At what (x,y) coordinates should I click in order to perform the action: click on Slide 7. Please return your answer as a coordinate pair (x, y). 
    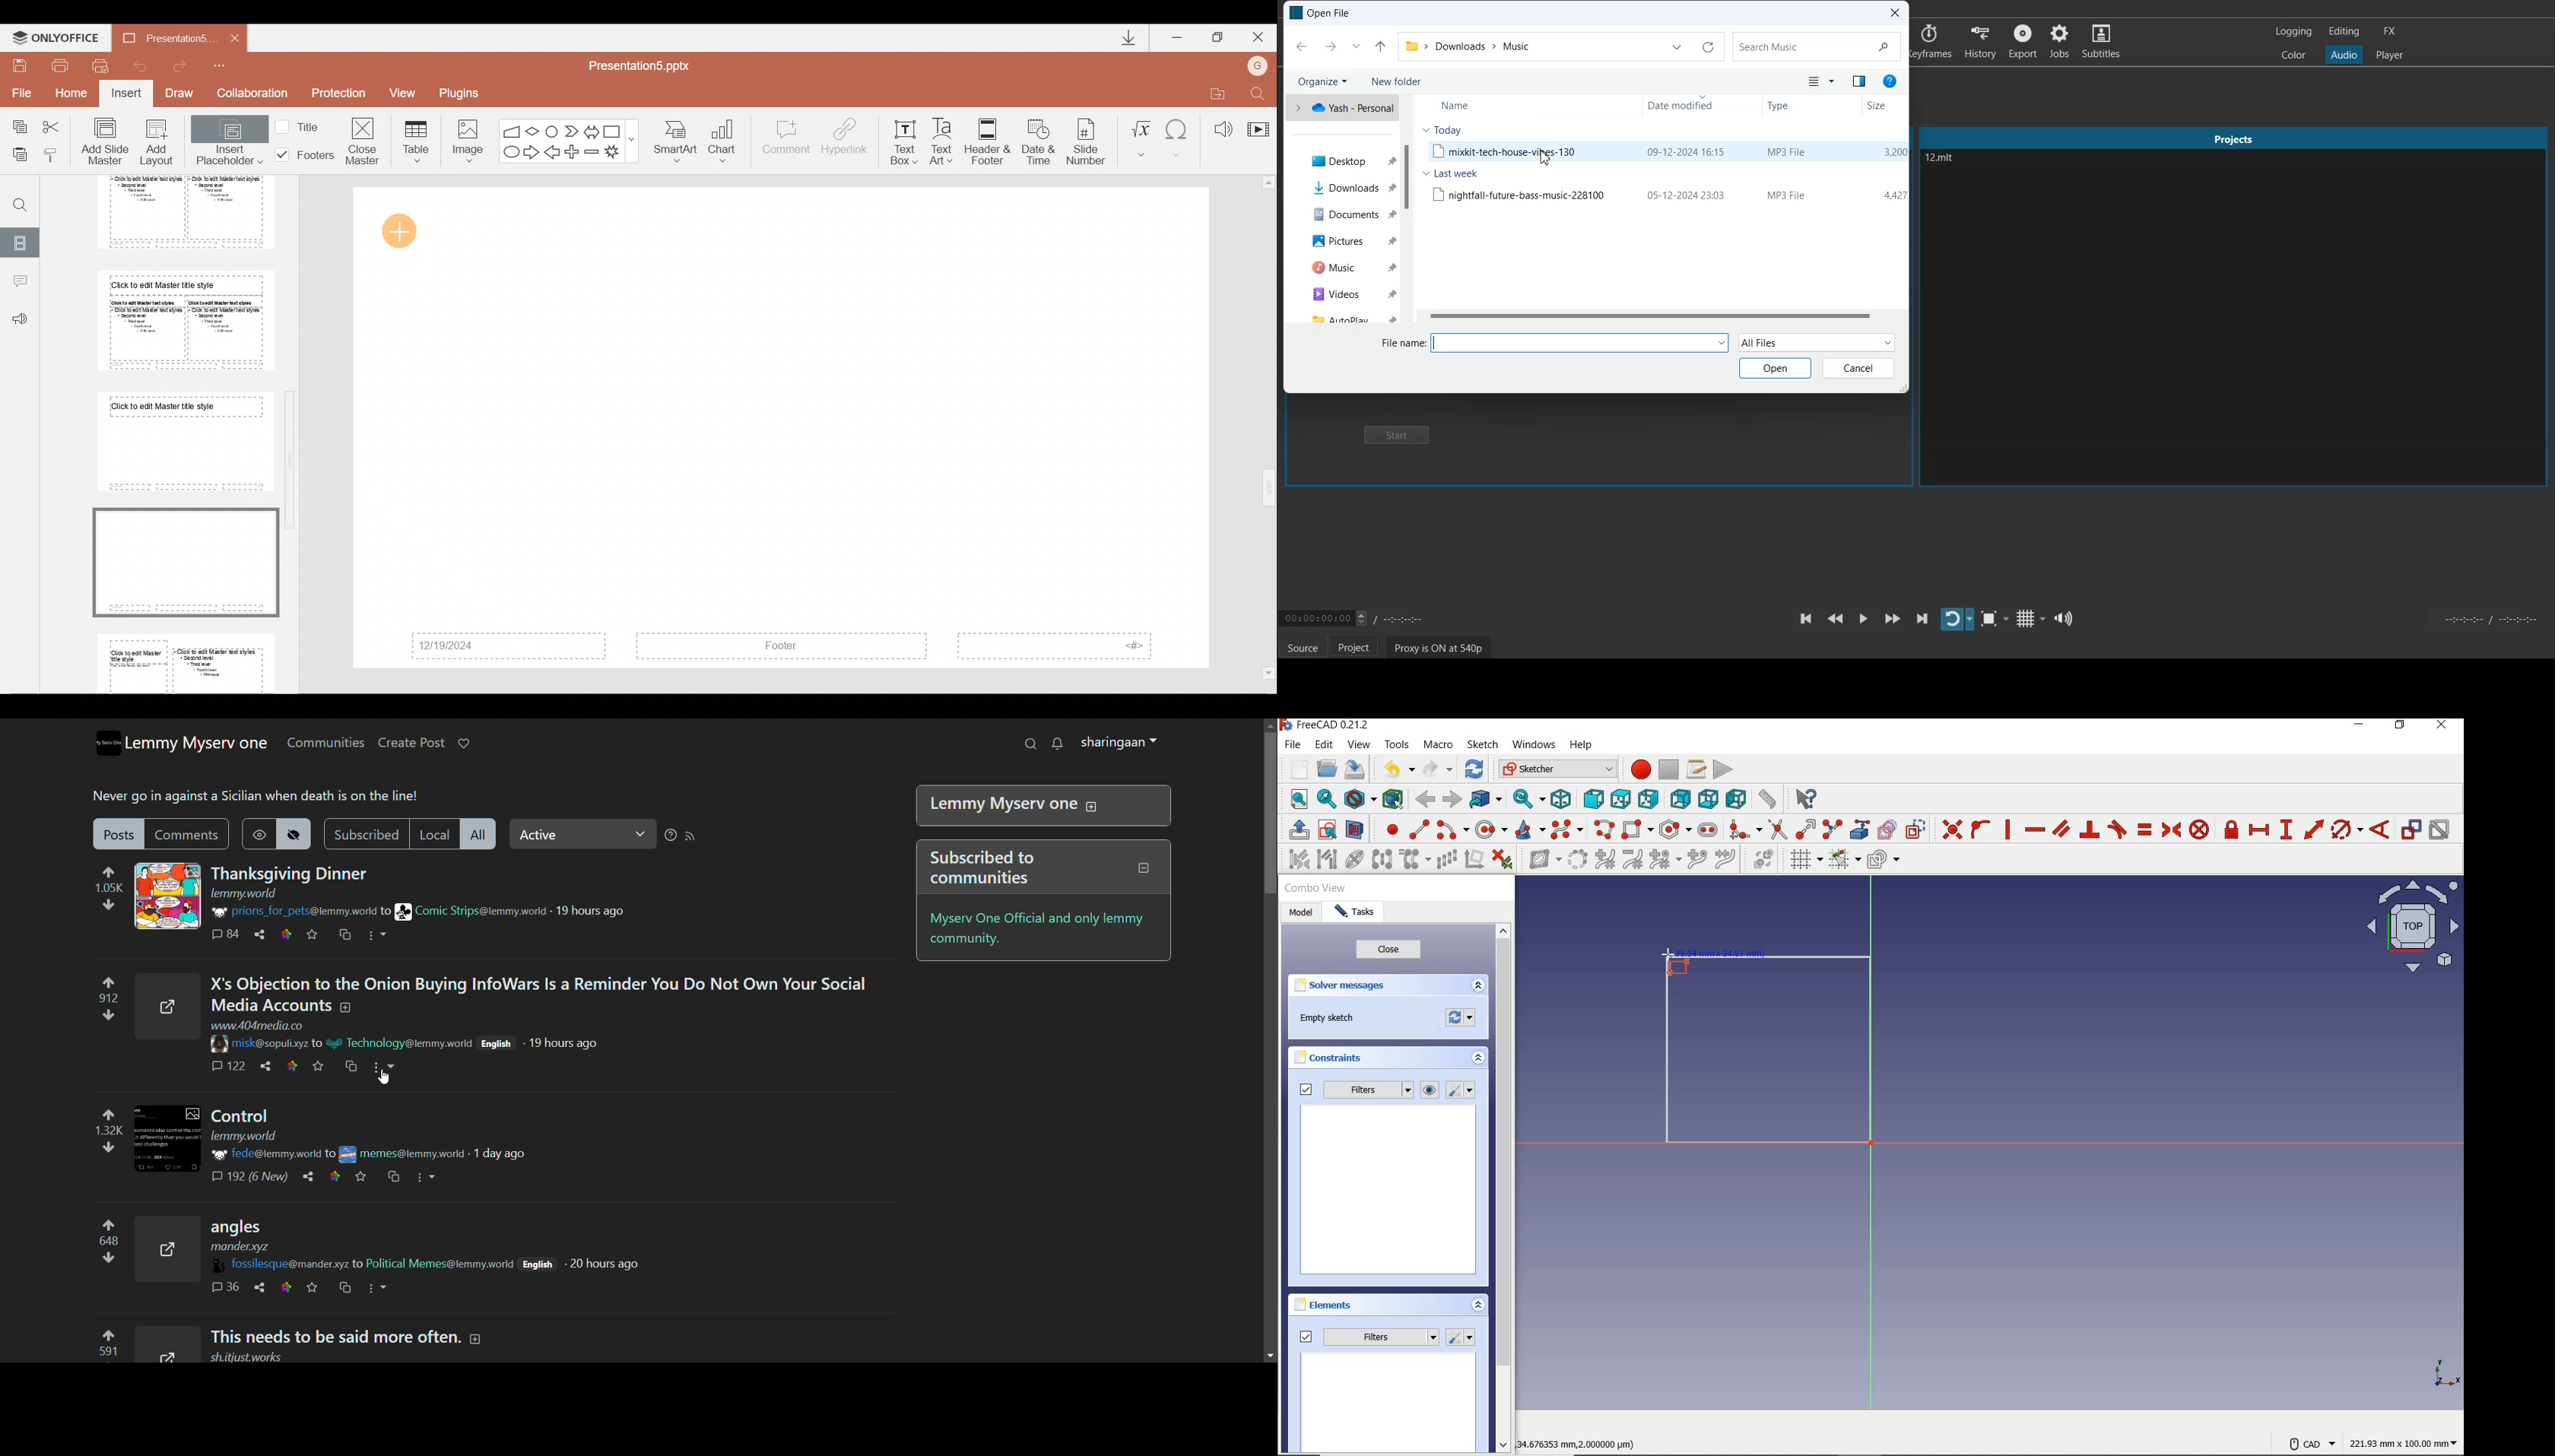
    Looking at the image, I should click on (181, 441).